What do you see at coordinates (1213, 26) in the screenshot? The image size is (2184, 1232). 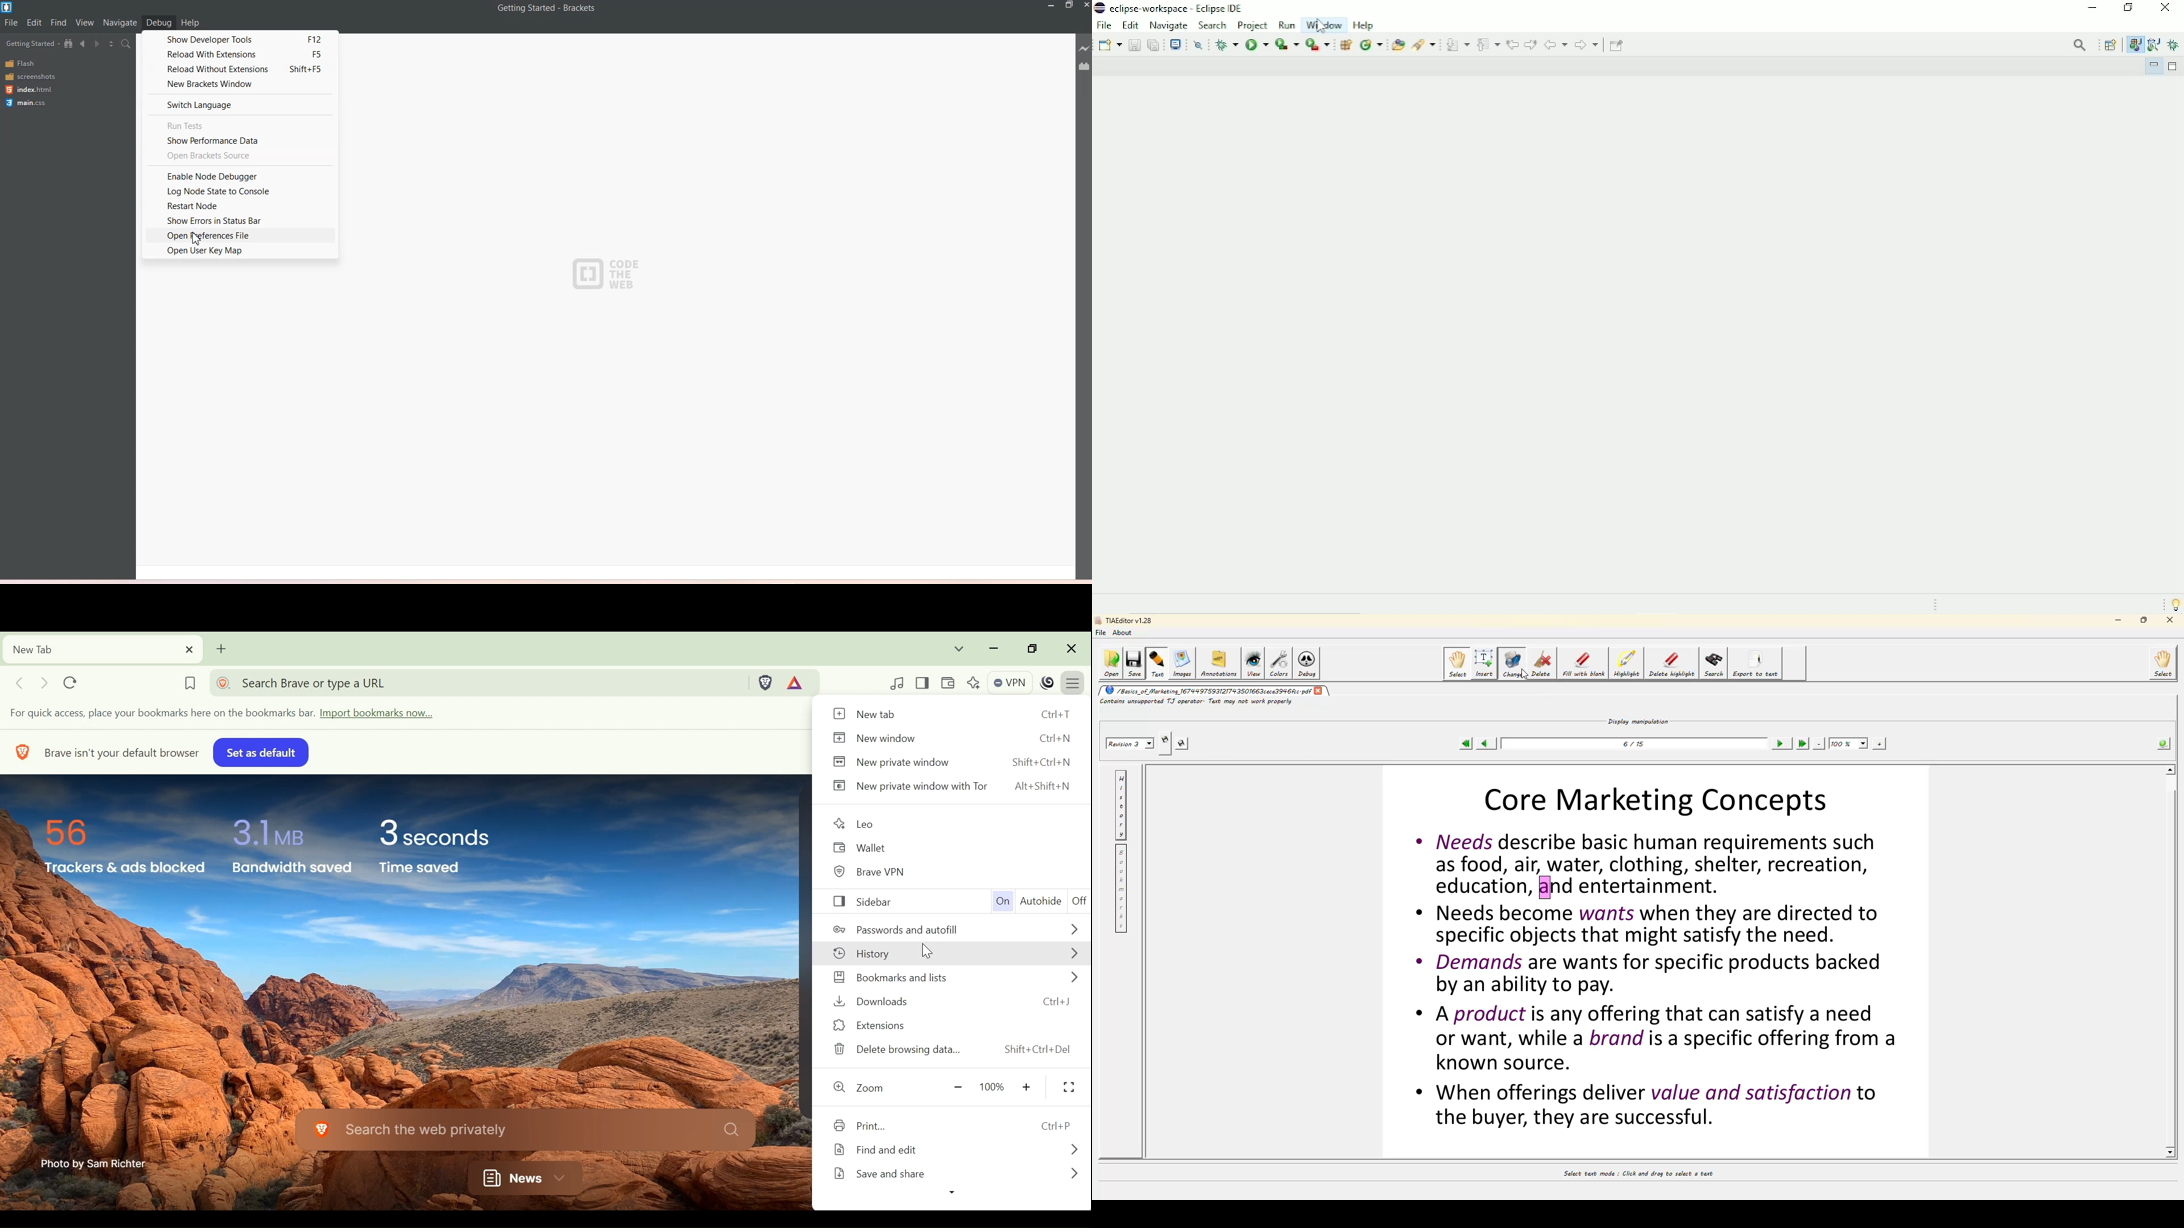 I see `Search` at bounding box center [1213, 26].